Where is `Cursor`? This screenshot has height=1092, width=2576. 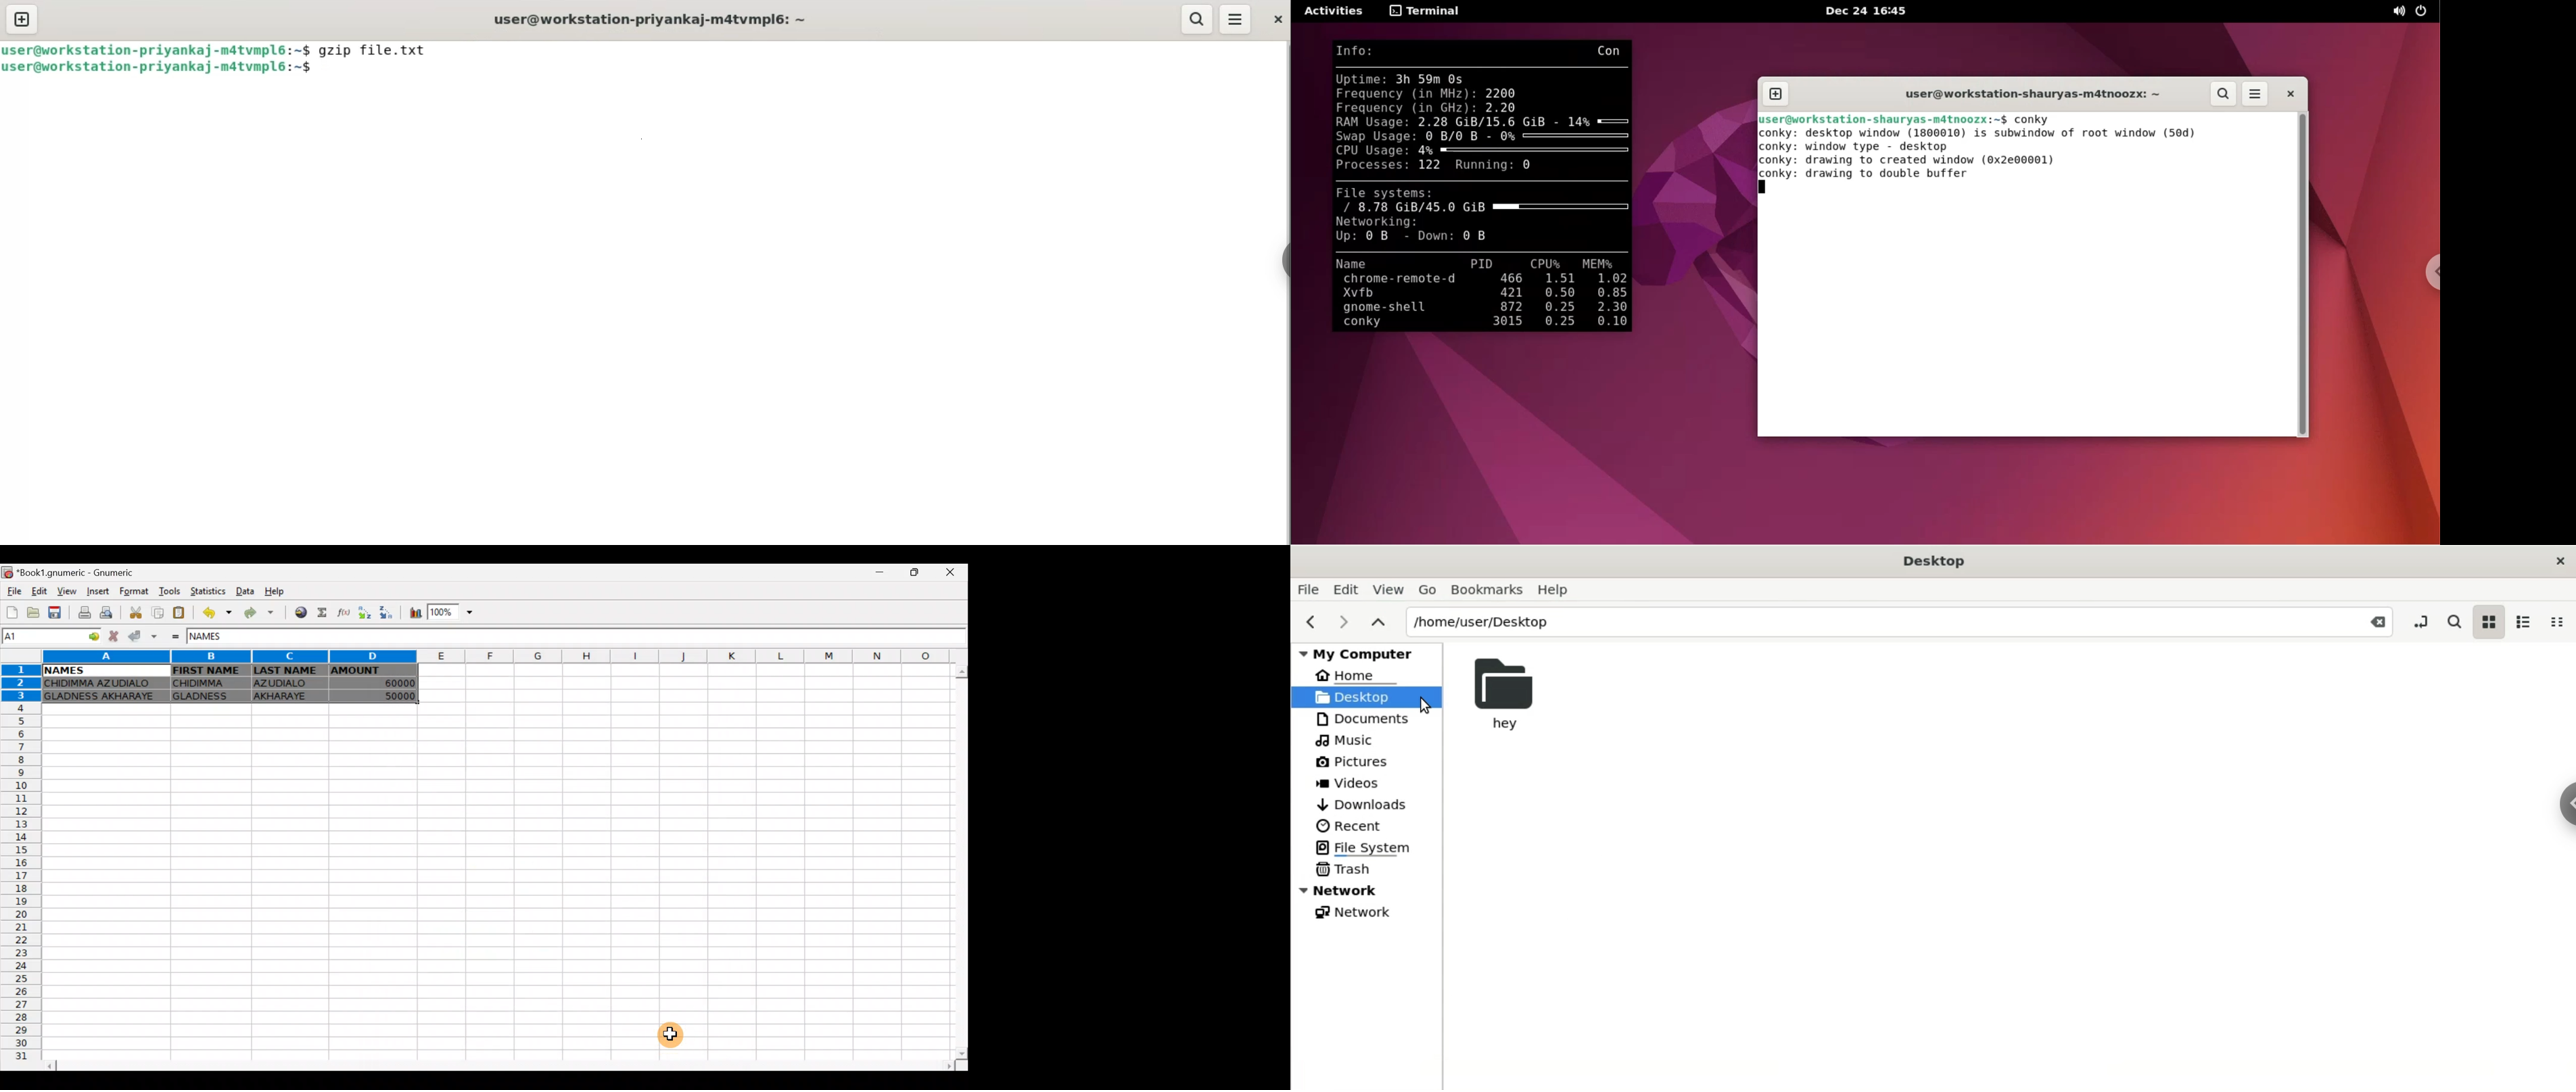 Cursor is located at coordinates (677, 1030).